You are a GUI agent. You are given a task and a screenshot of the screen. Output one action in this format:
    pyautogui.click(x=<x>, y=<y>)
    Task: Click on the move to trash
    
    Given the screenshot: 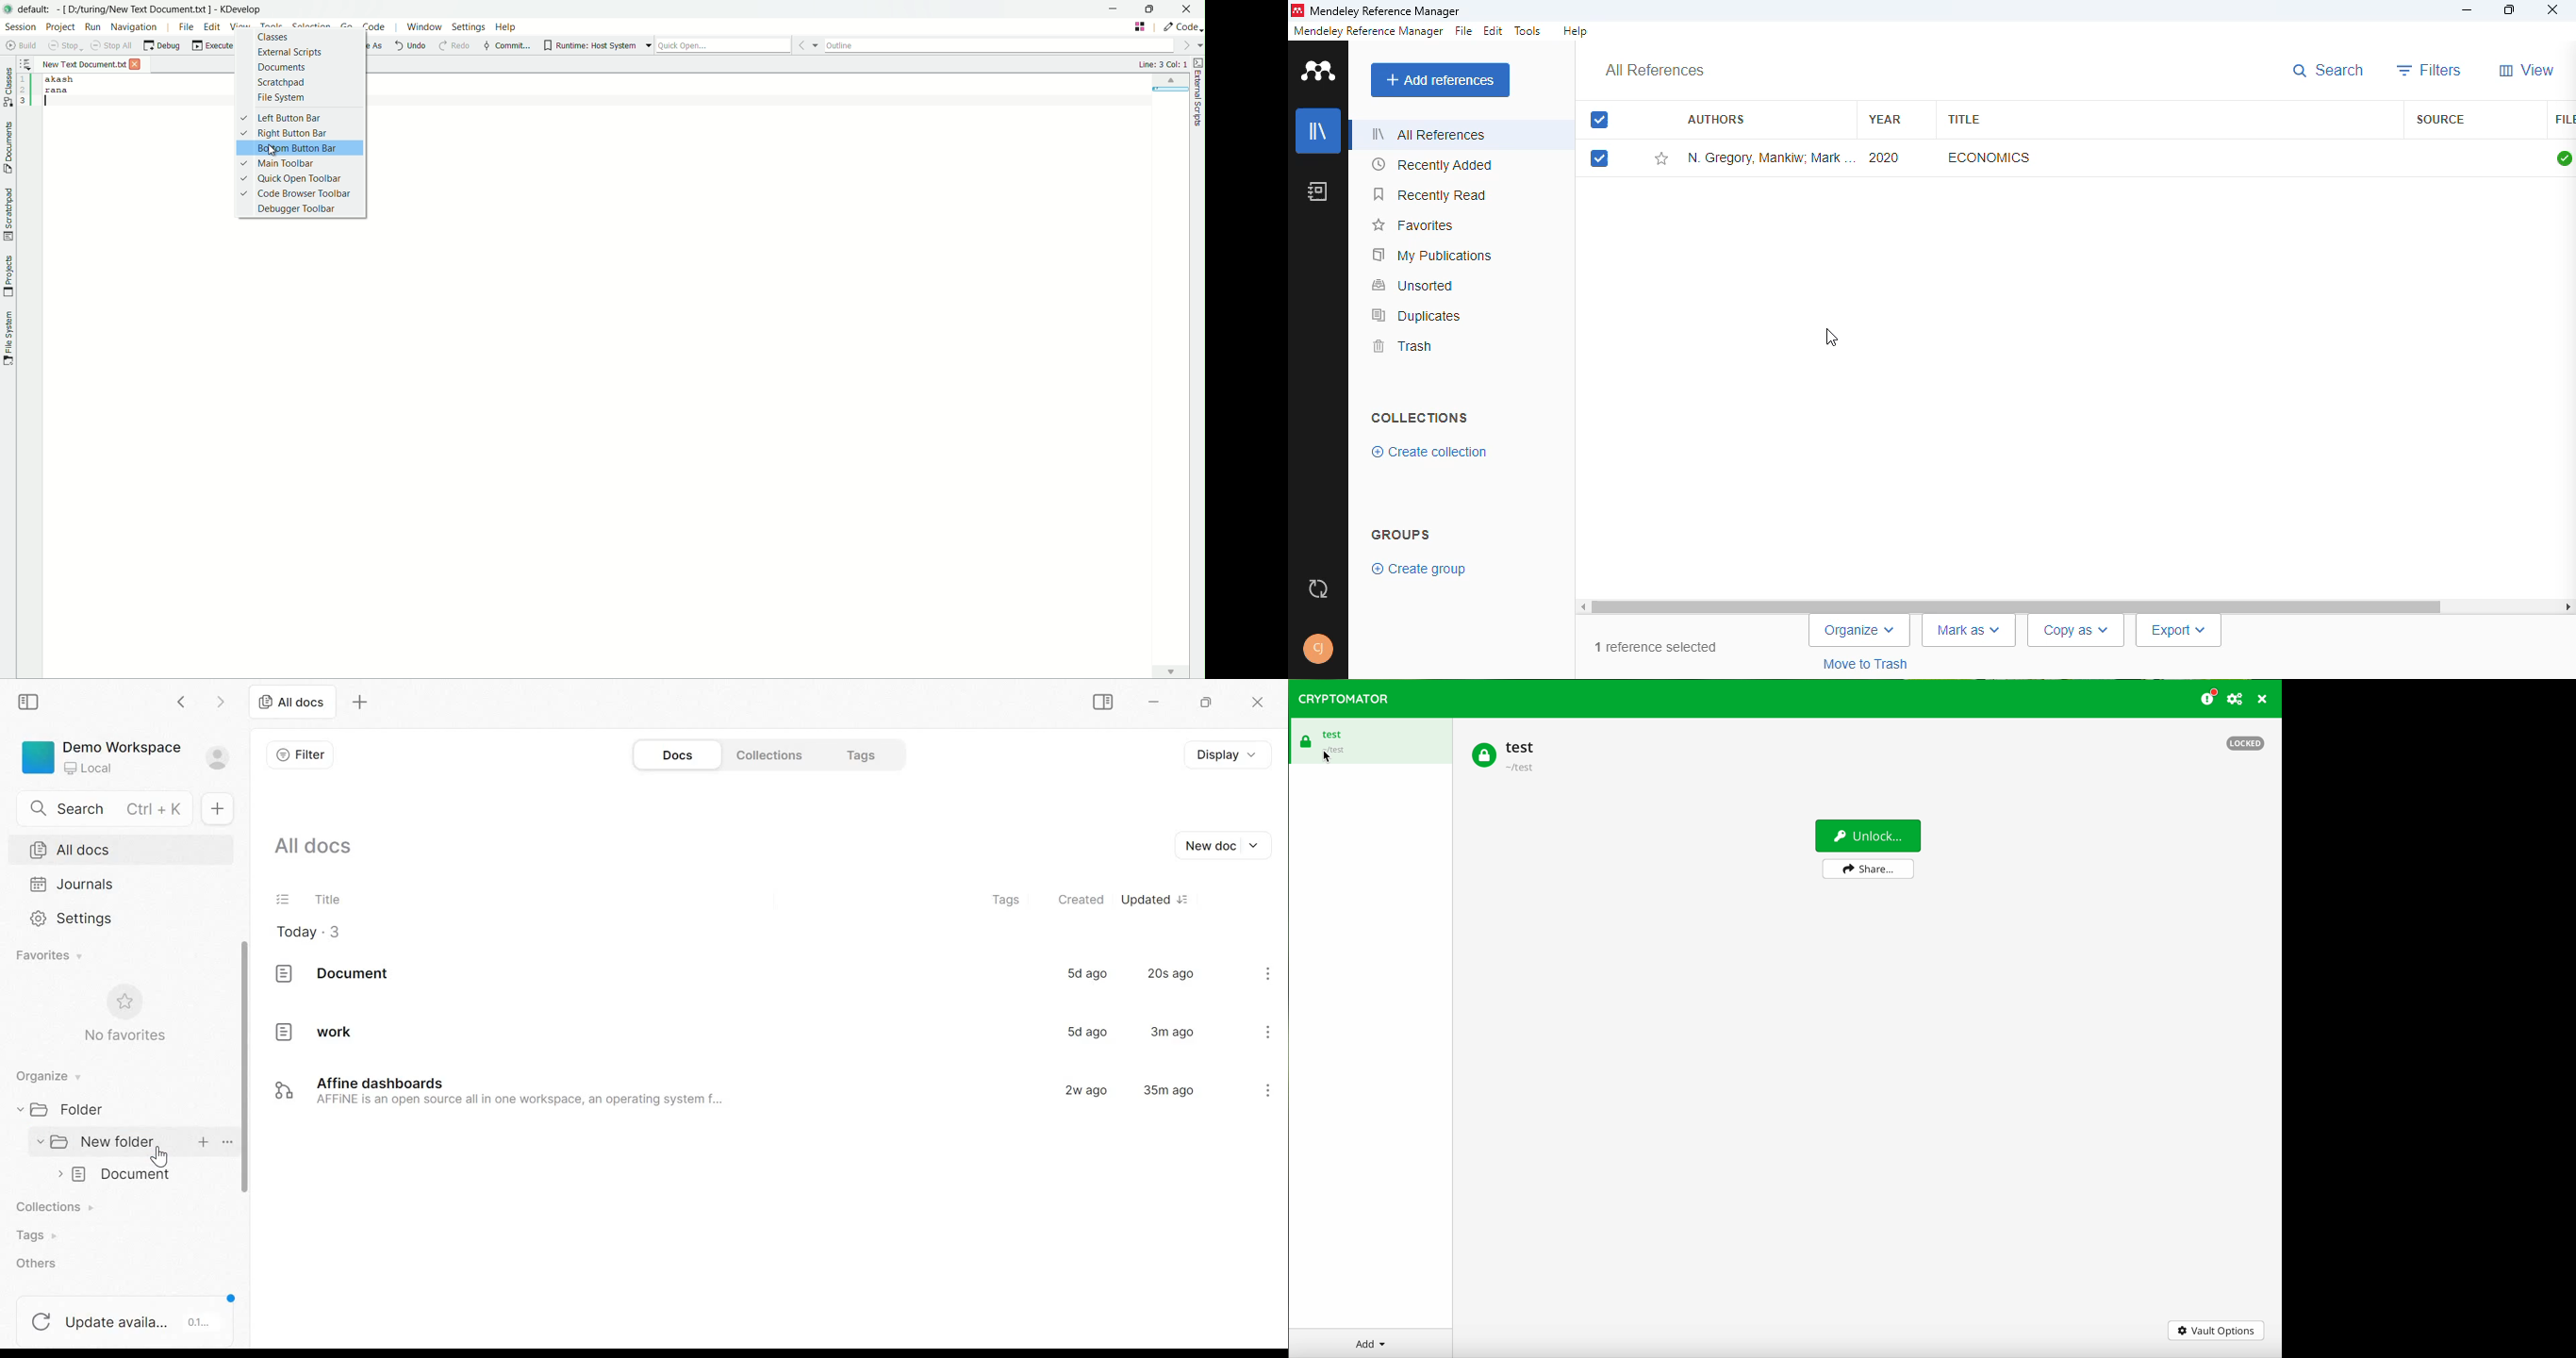 What is the action you would take?
    pyautogui.click(x=1868, y=664)
    